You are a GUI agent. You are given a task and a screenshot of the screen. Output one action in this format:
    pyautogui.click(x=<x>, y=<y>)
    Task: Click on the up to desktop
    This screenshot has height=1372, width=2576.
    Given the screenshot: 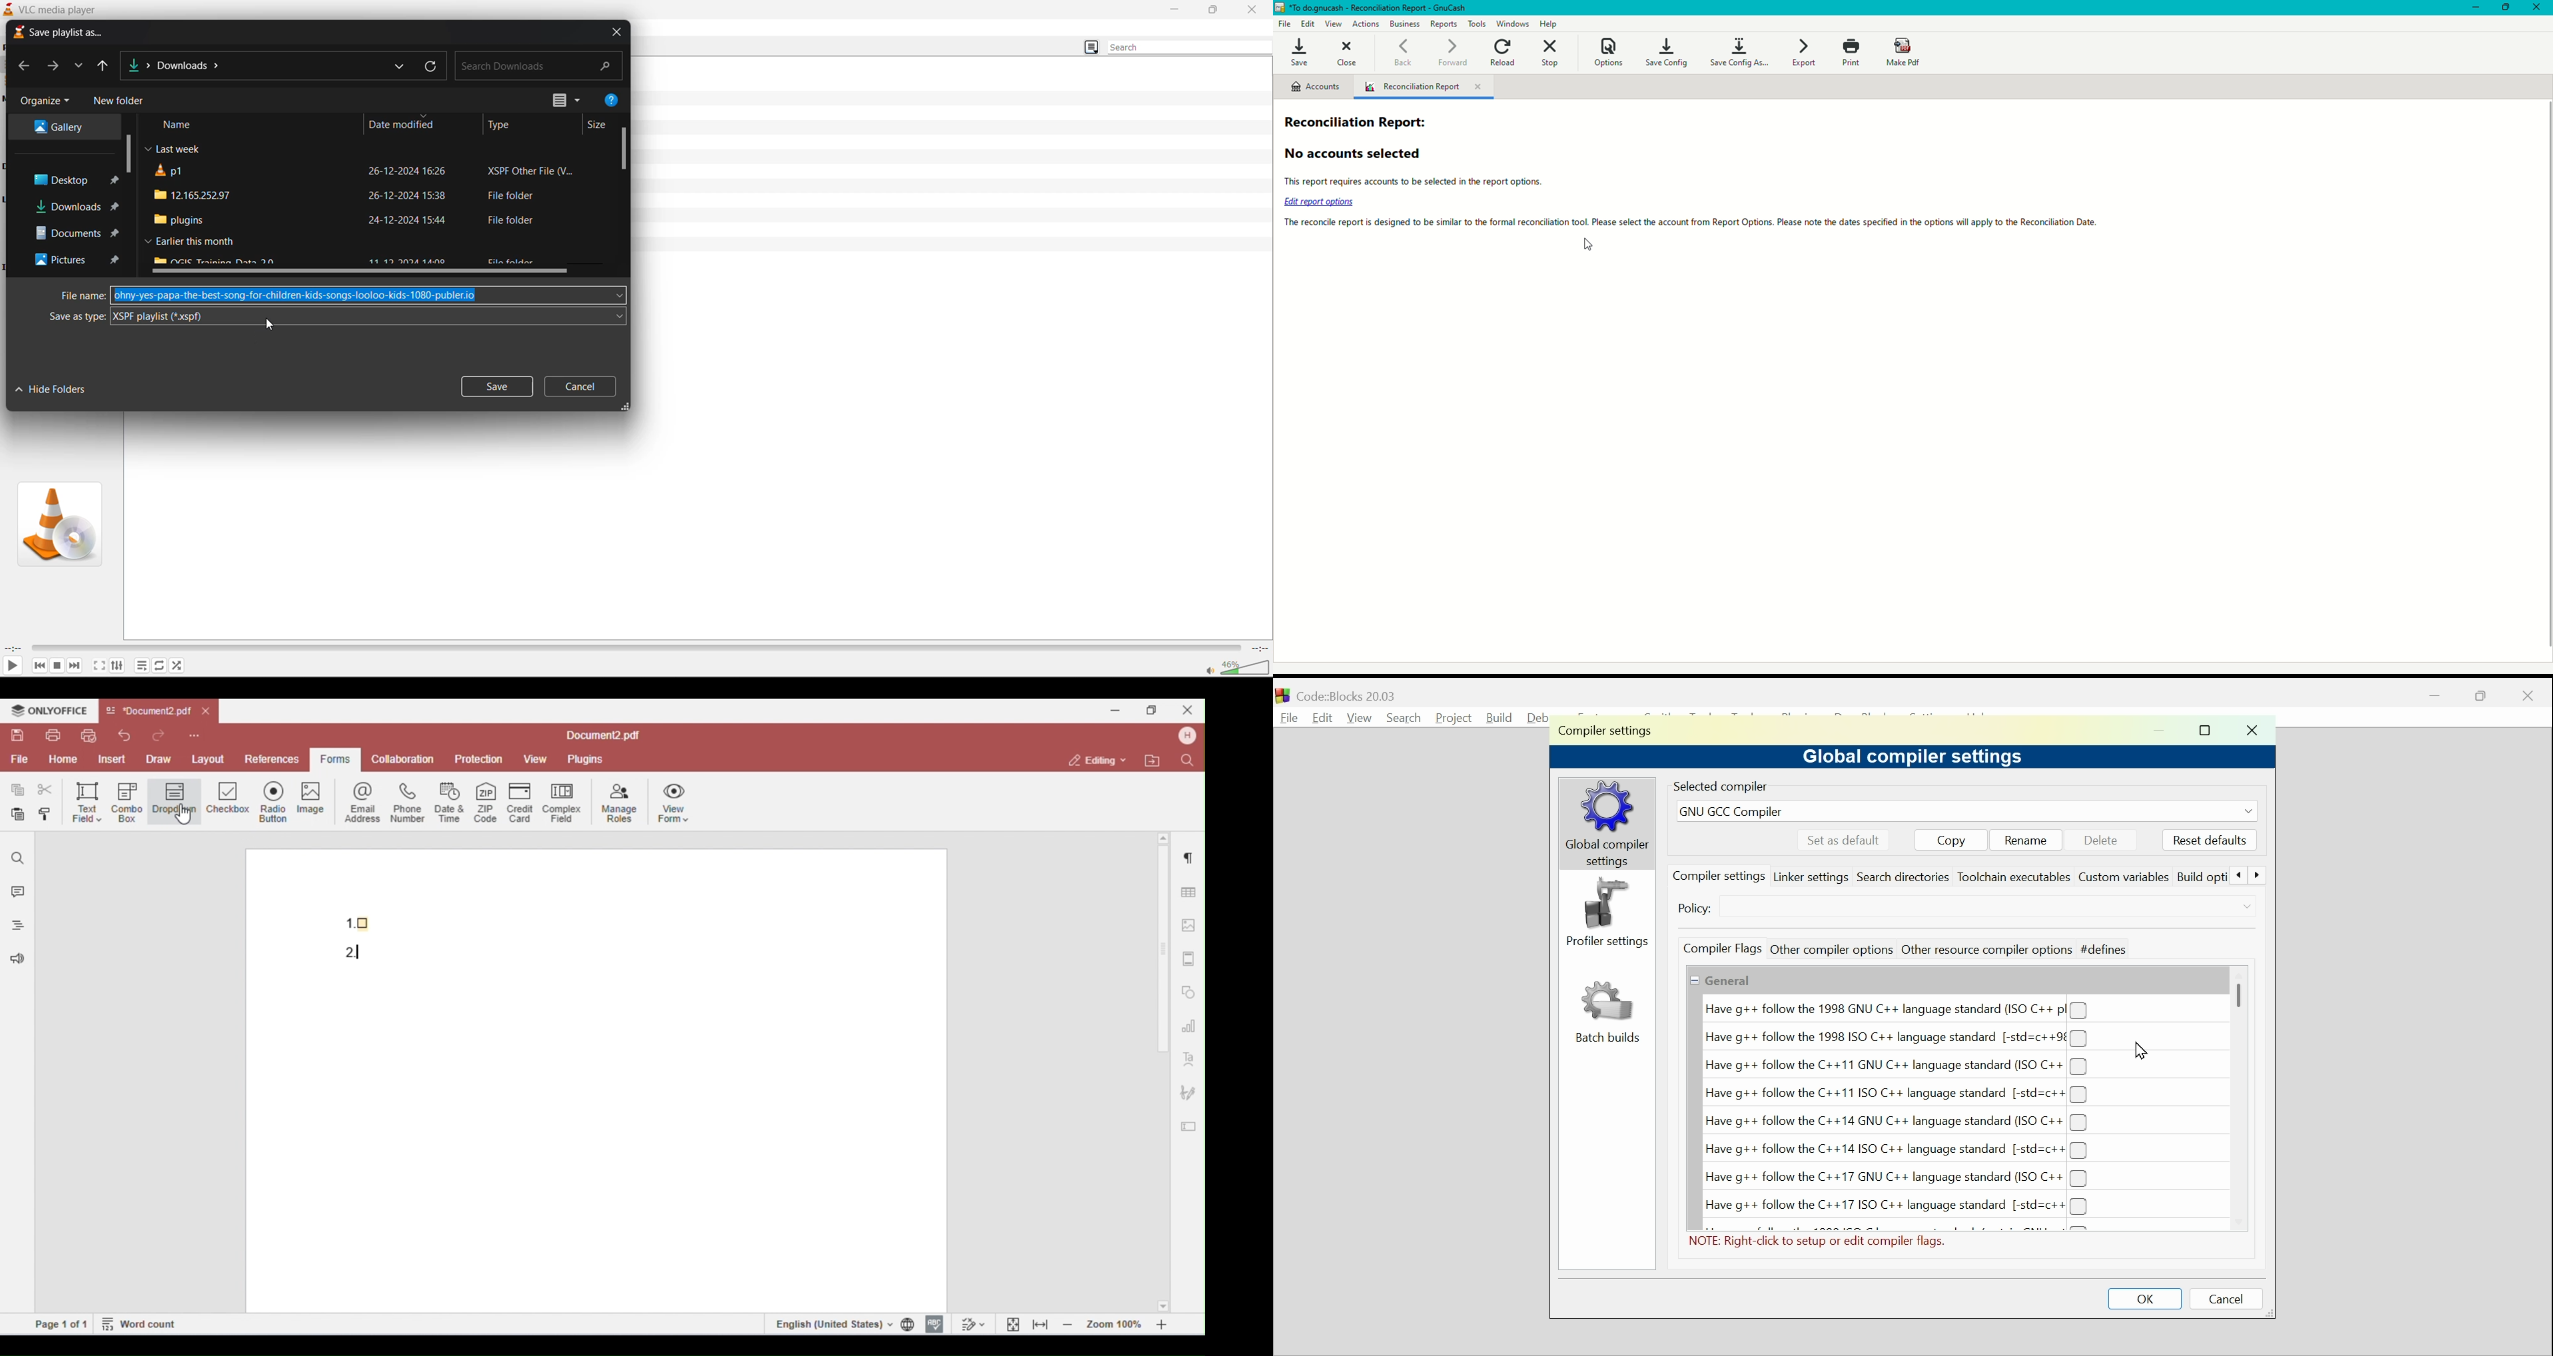 What is the action you would take?
    pyautogui.click(x=107, y=67)
    